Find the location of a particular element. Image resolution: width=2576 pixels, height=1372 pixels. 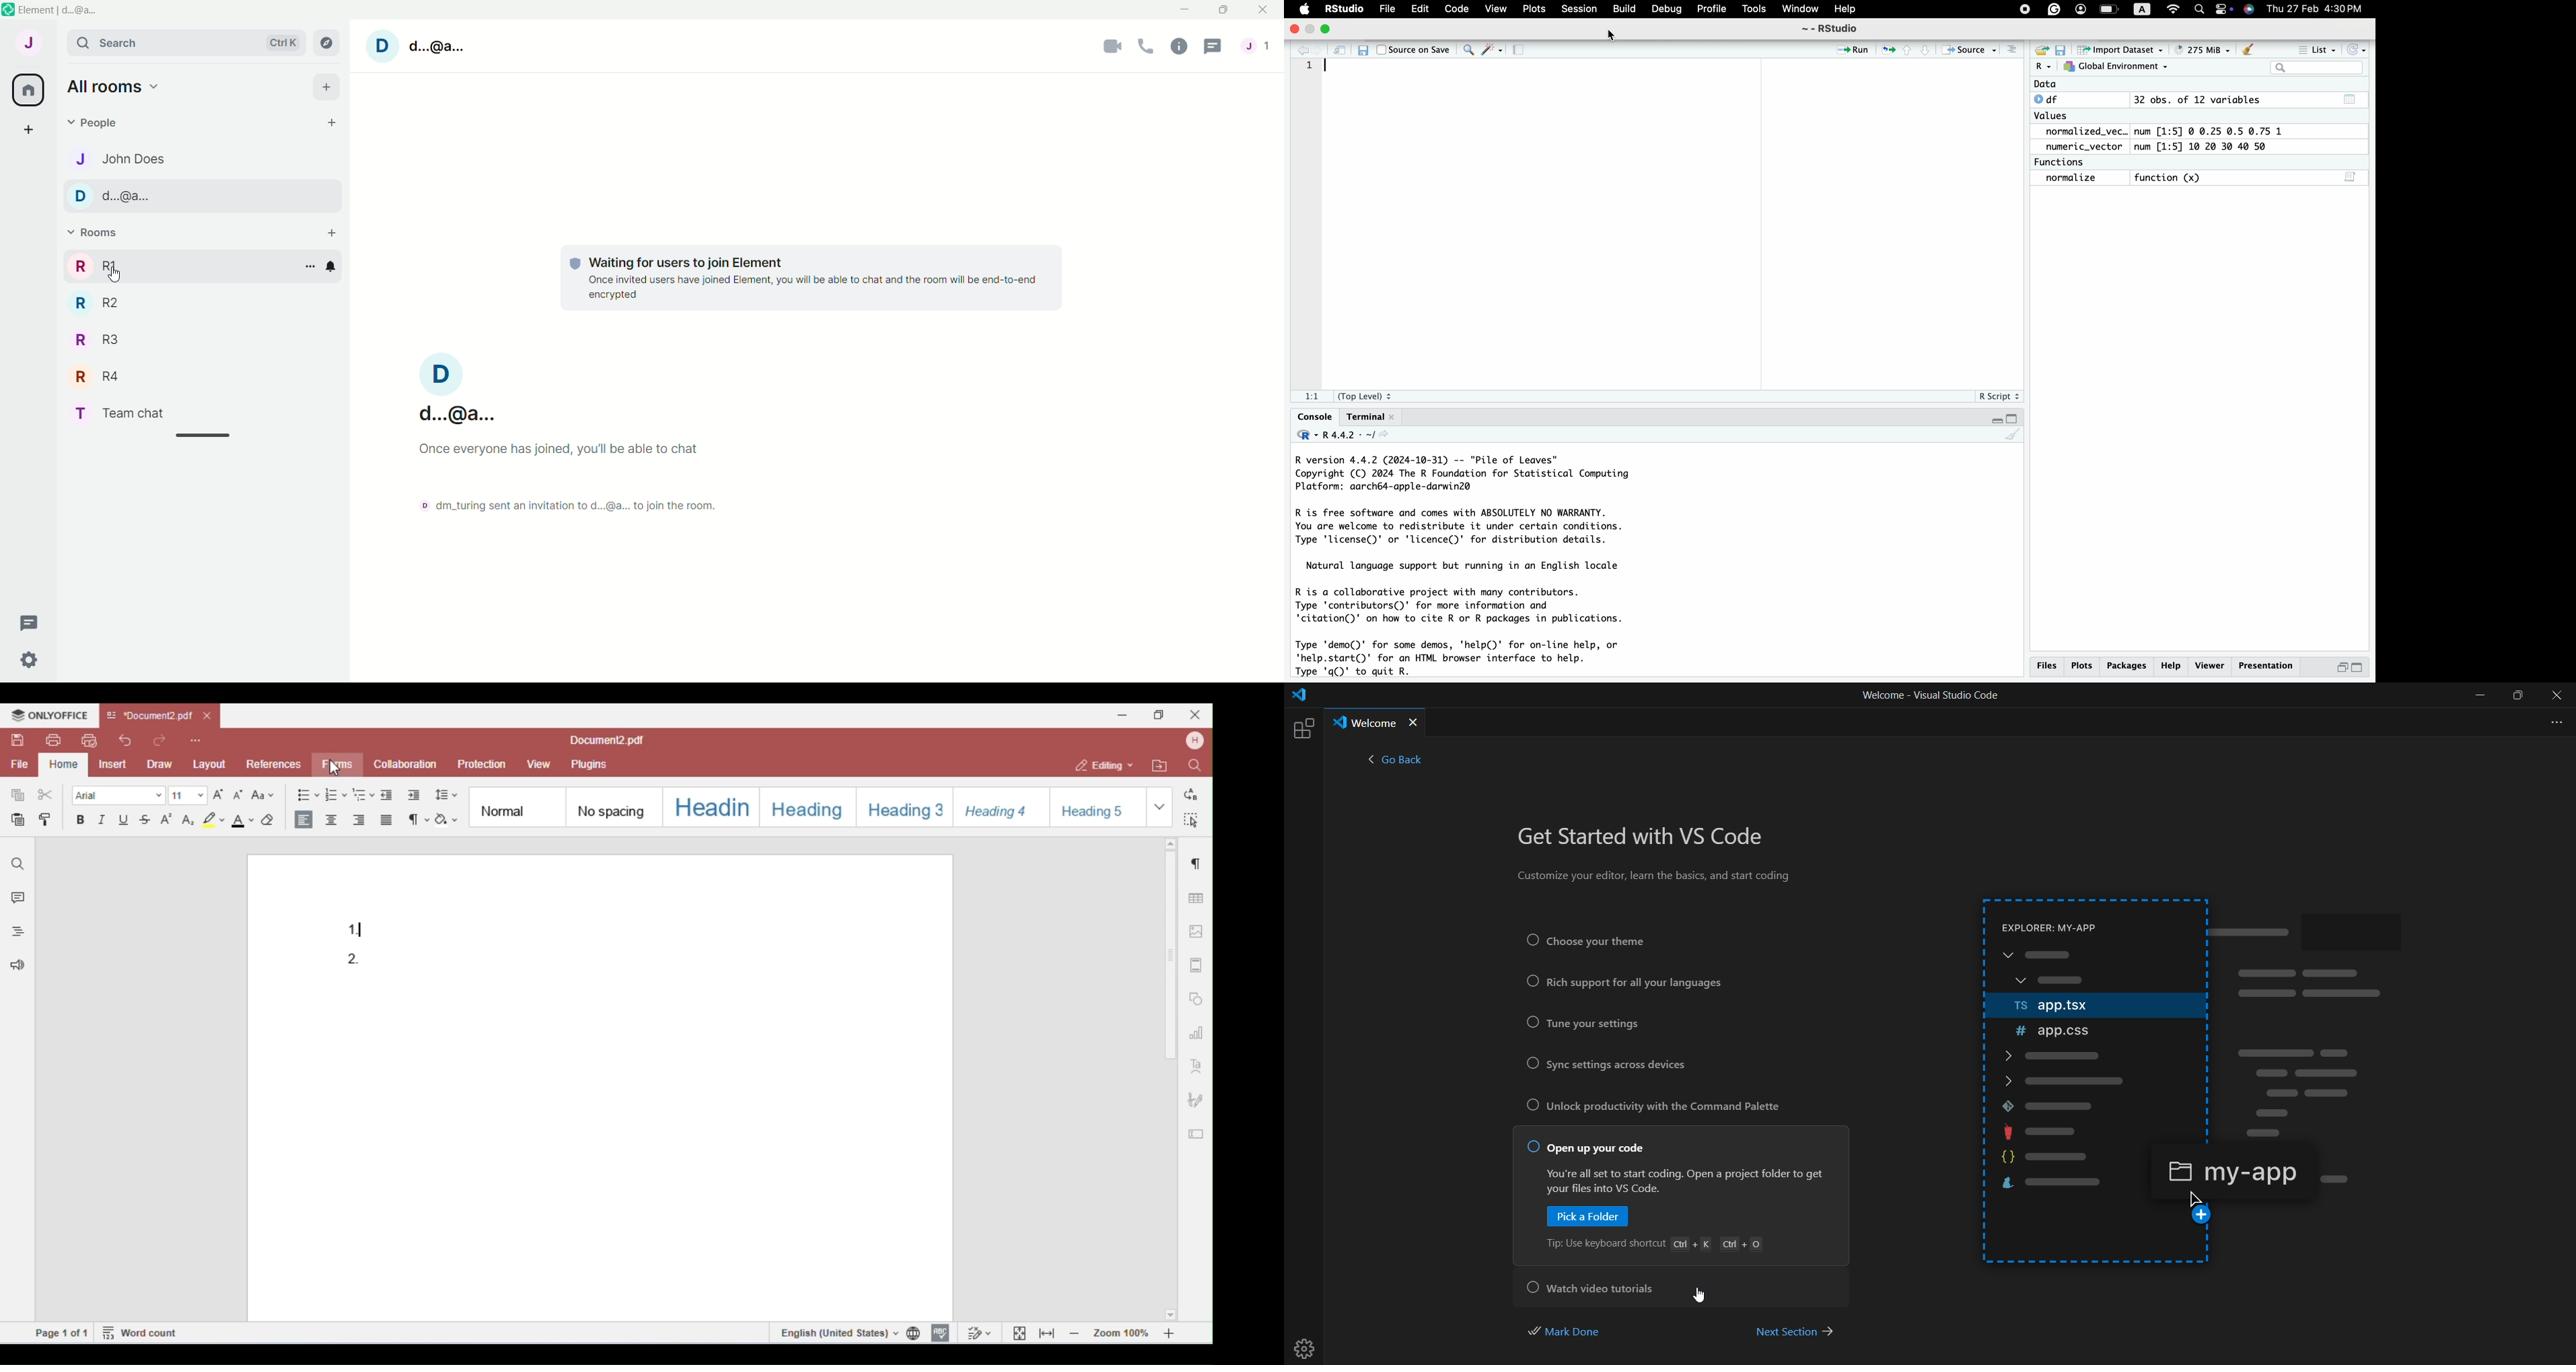

session is located at coordinates (1578, 9).